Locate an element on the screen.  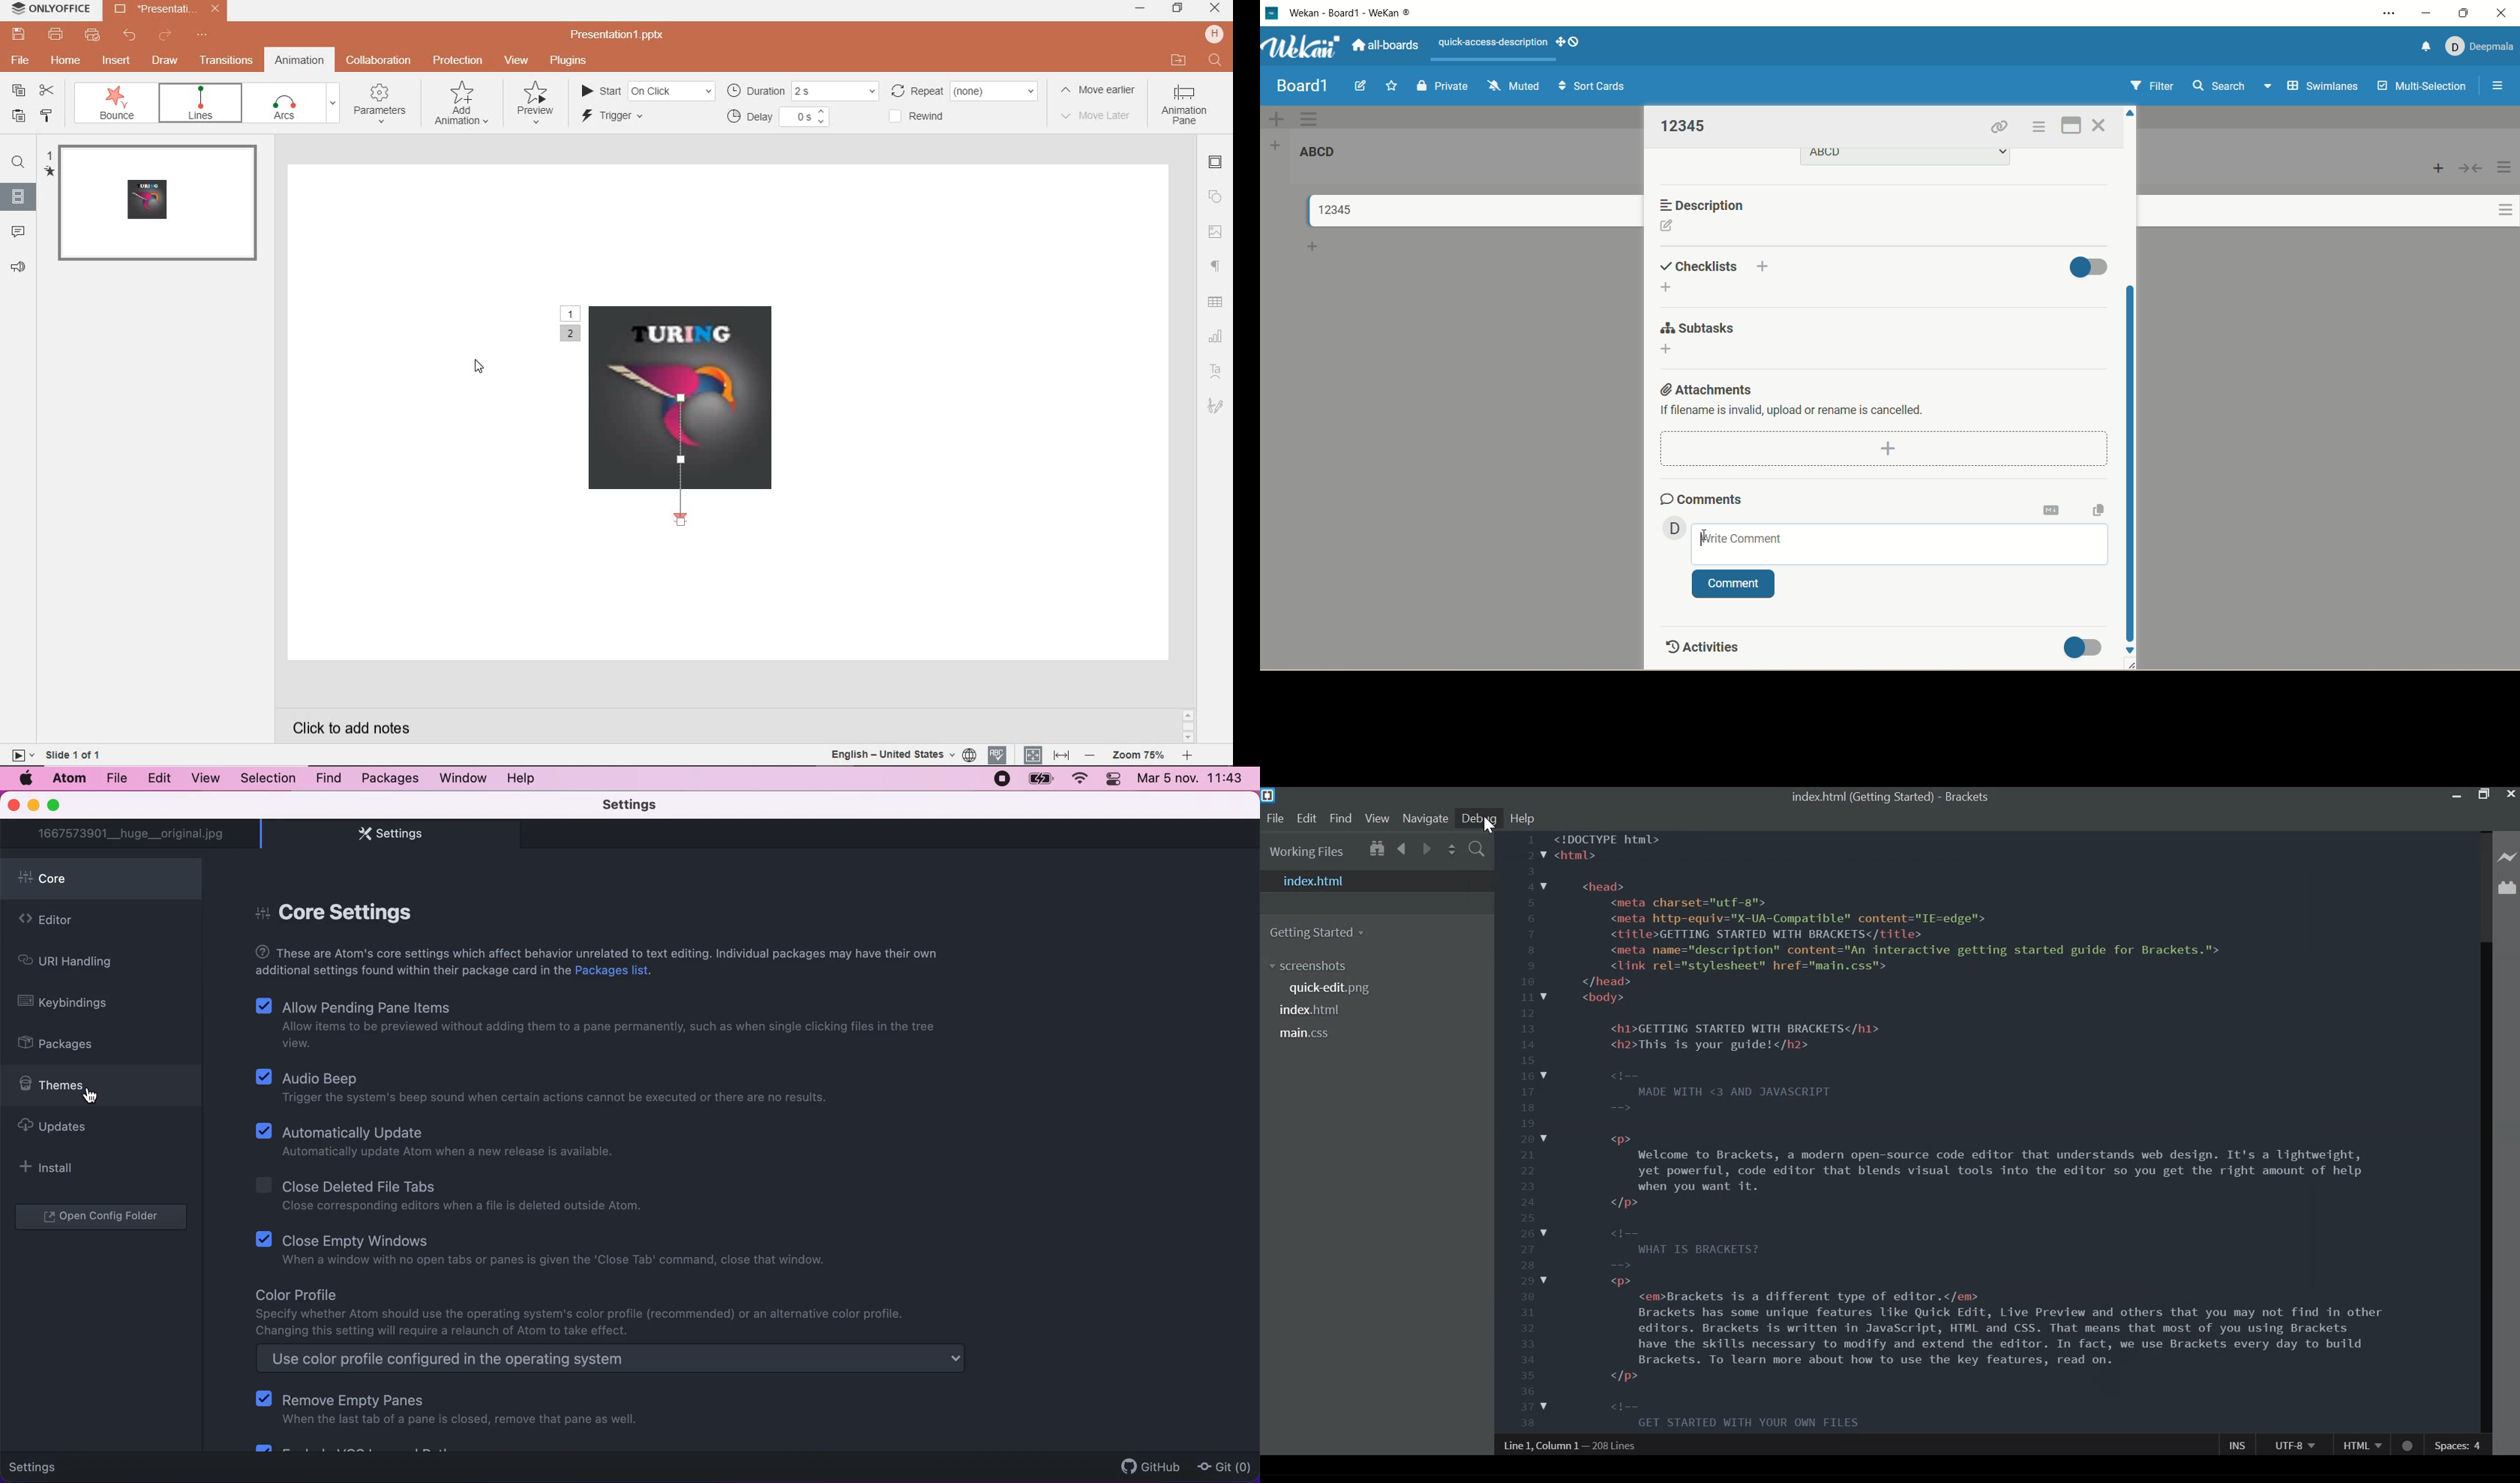
minimize is located at coordinates (2458, 796).